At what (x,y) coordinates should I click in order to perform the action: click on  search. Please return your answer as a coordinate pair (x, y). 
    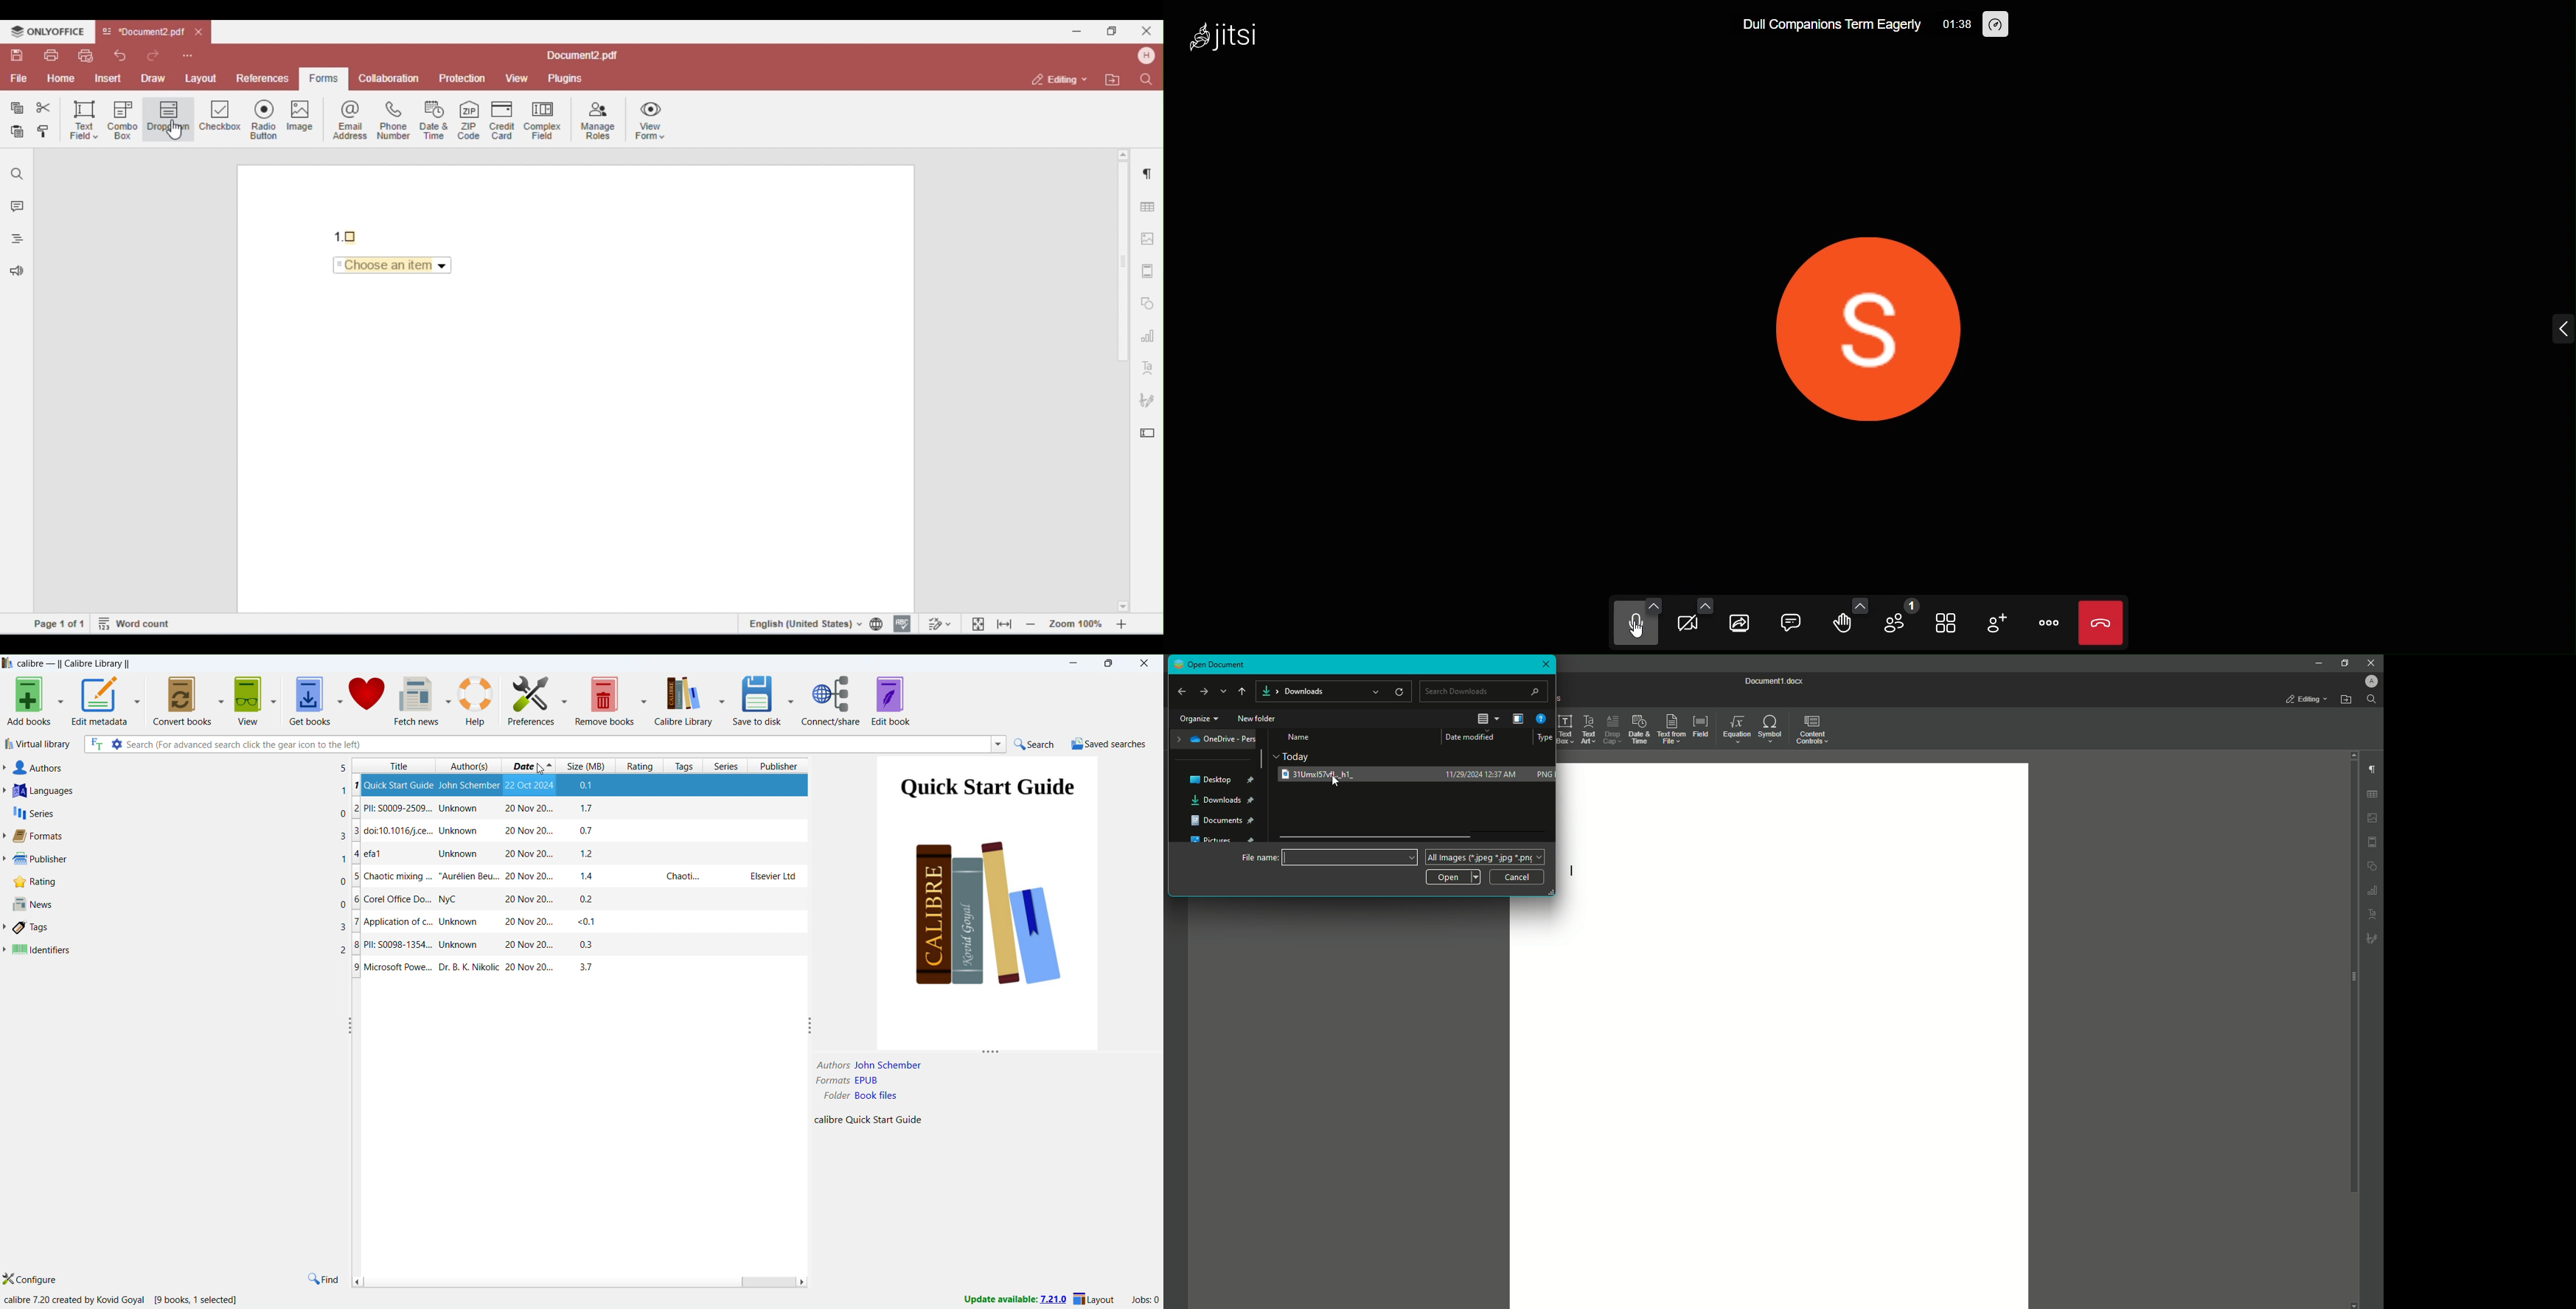
    Looking at the image, I should click on (1033, 744).